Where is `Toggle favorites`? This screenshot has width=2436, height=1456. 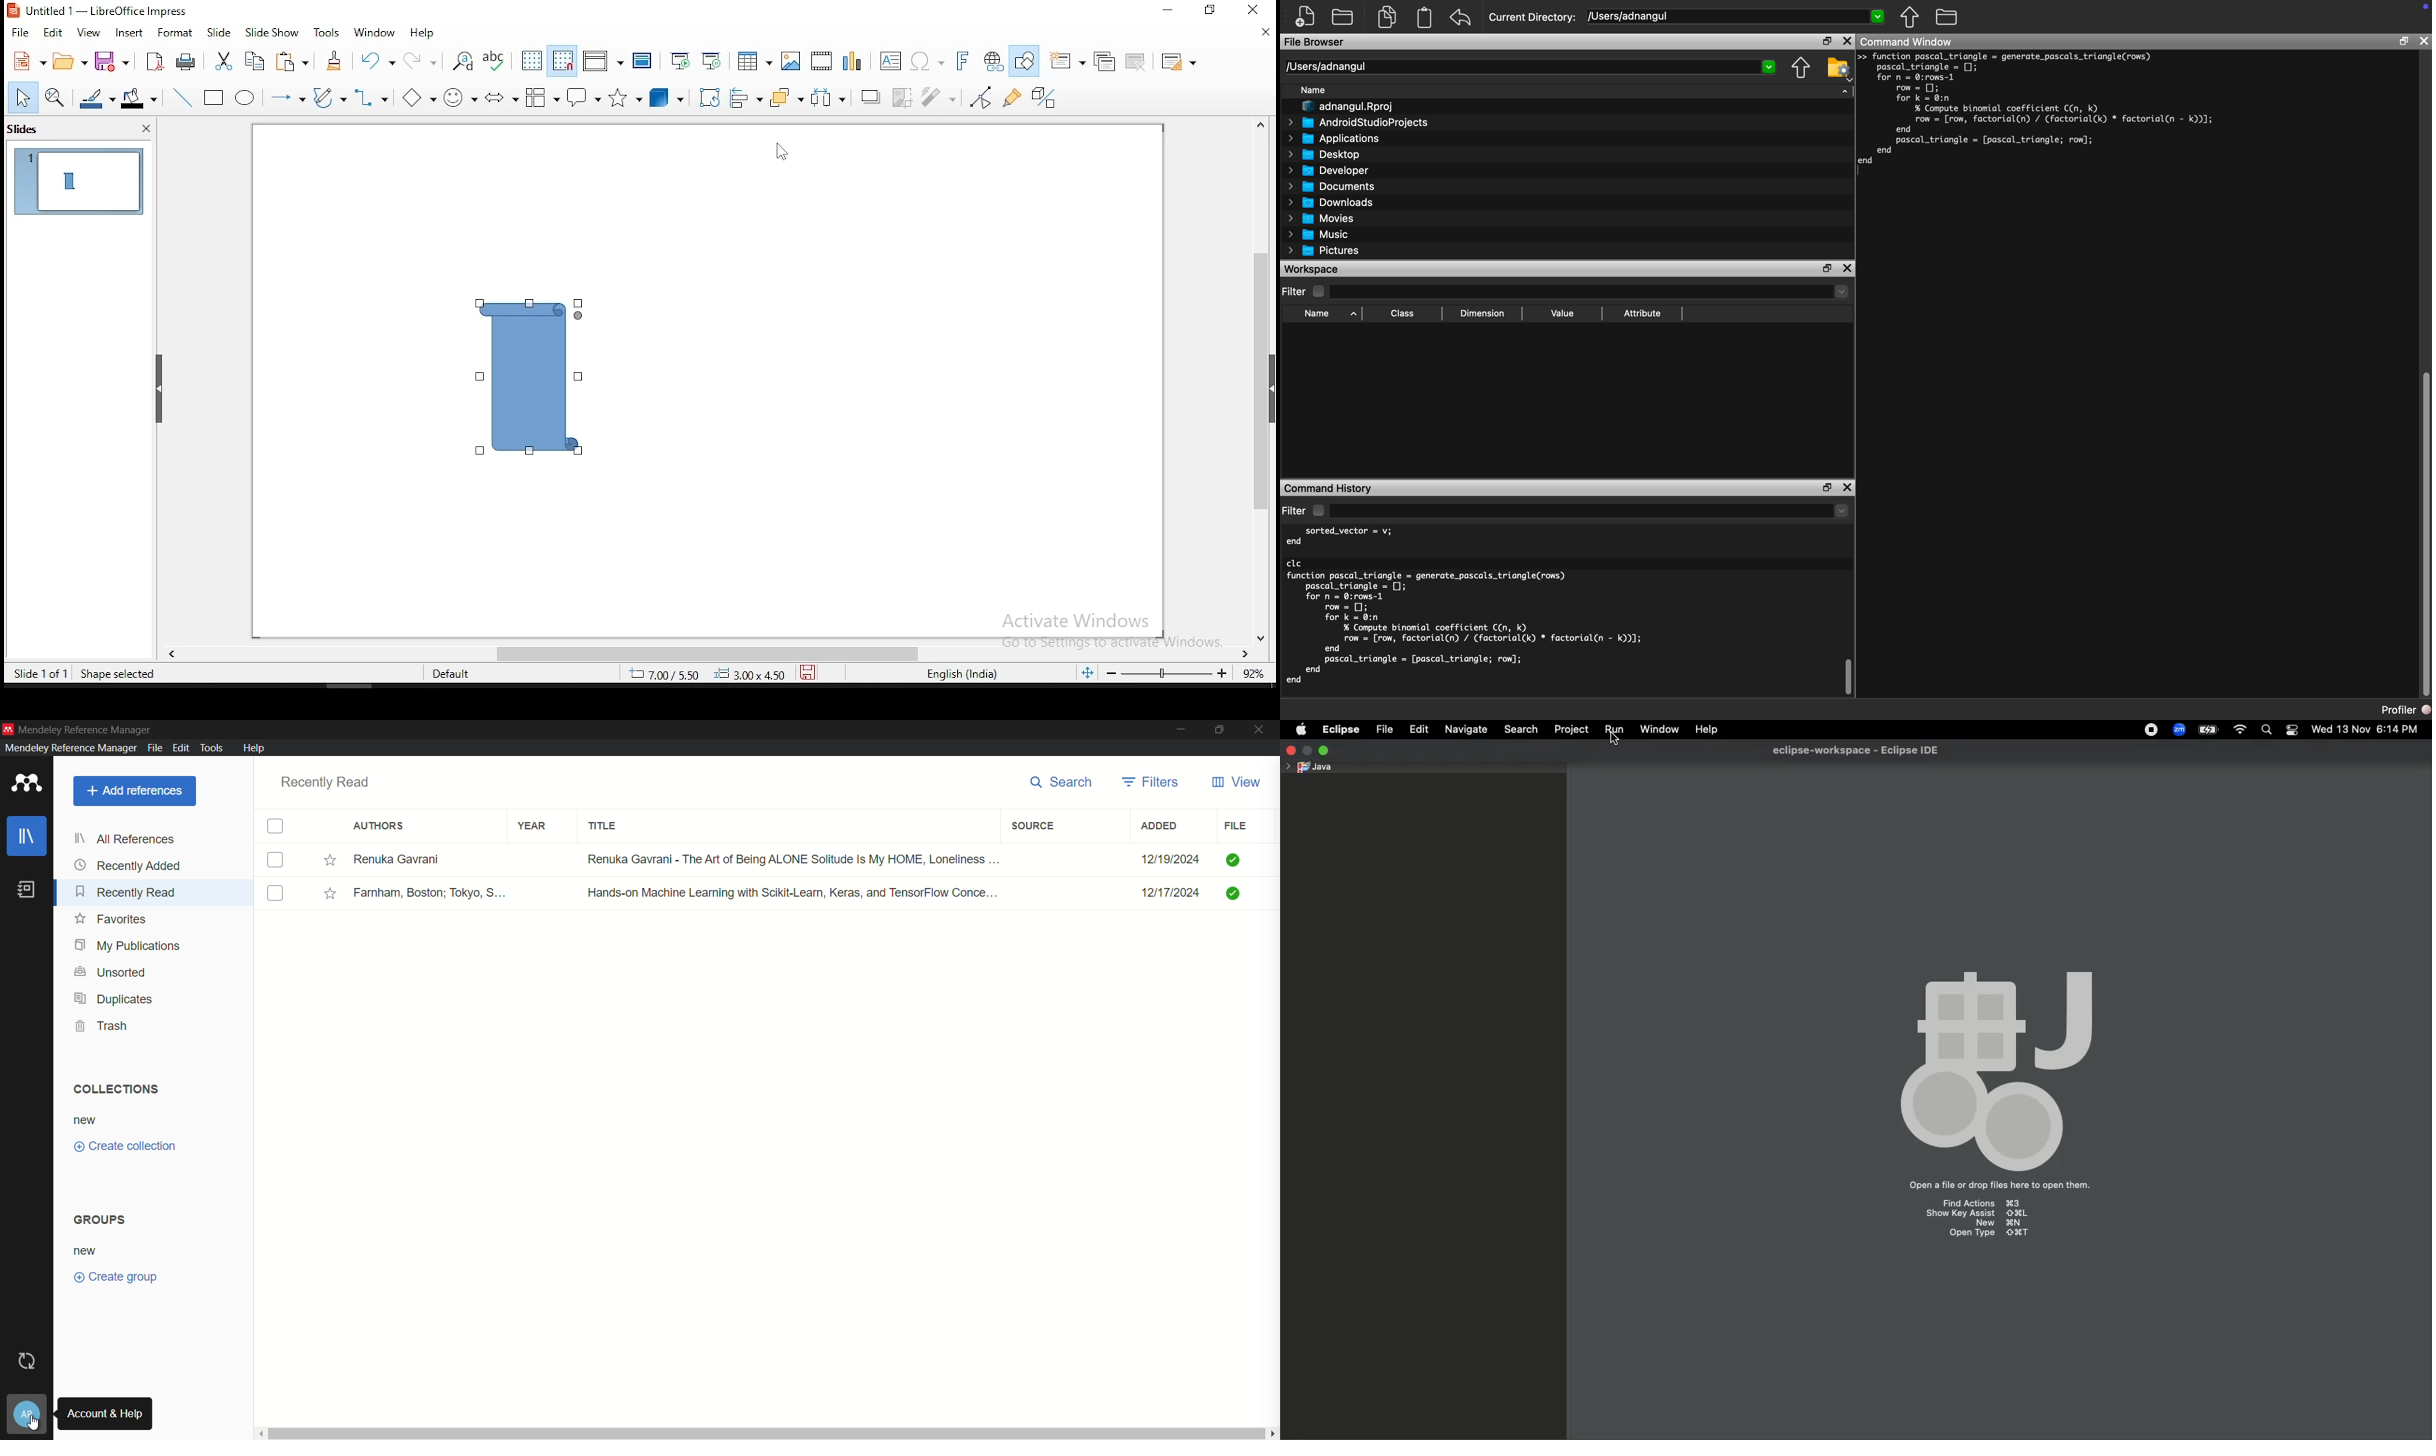 Toggle favorites is located at coordinates (330, 894).